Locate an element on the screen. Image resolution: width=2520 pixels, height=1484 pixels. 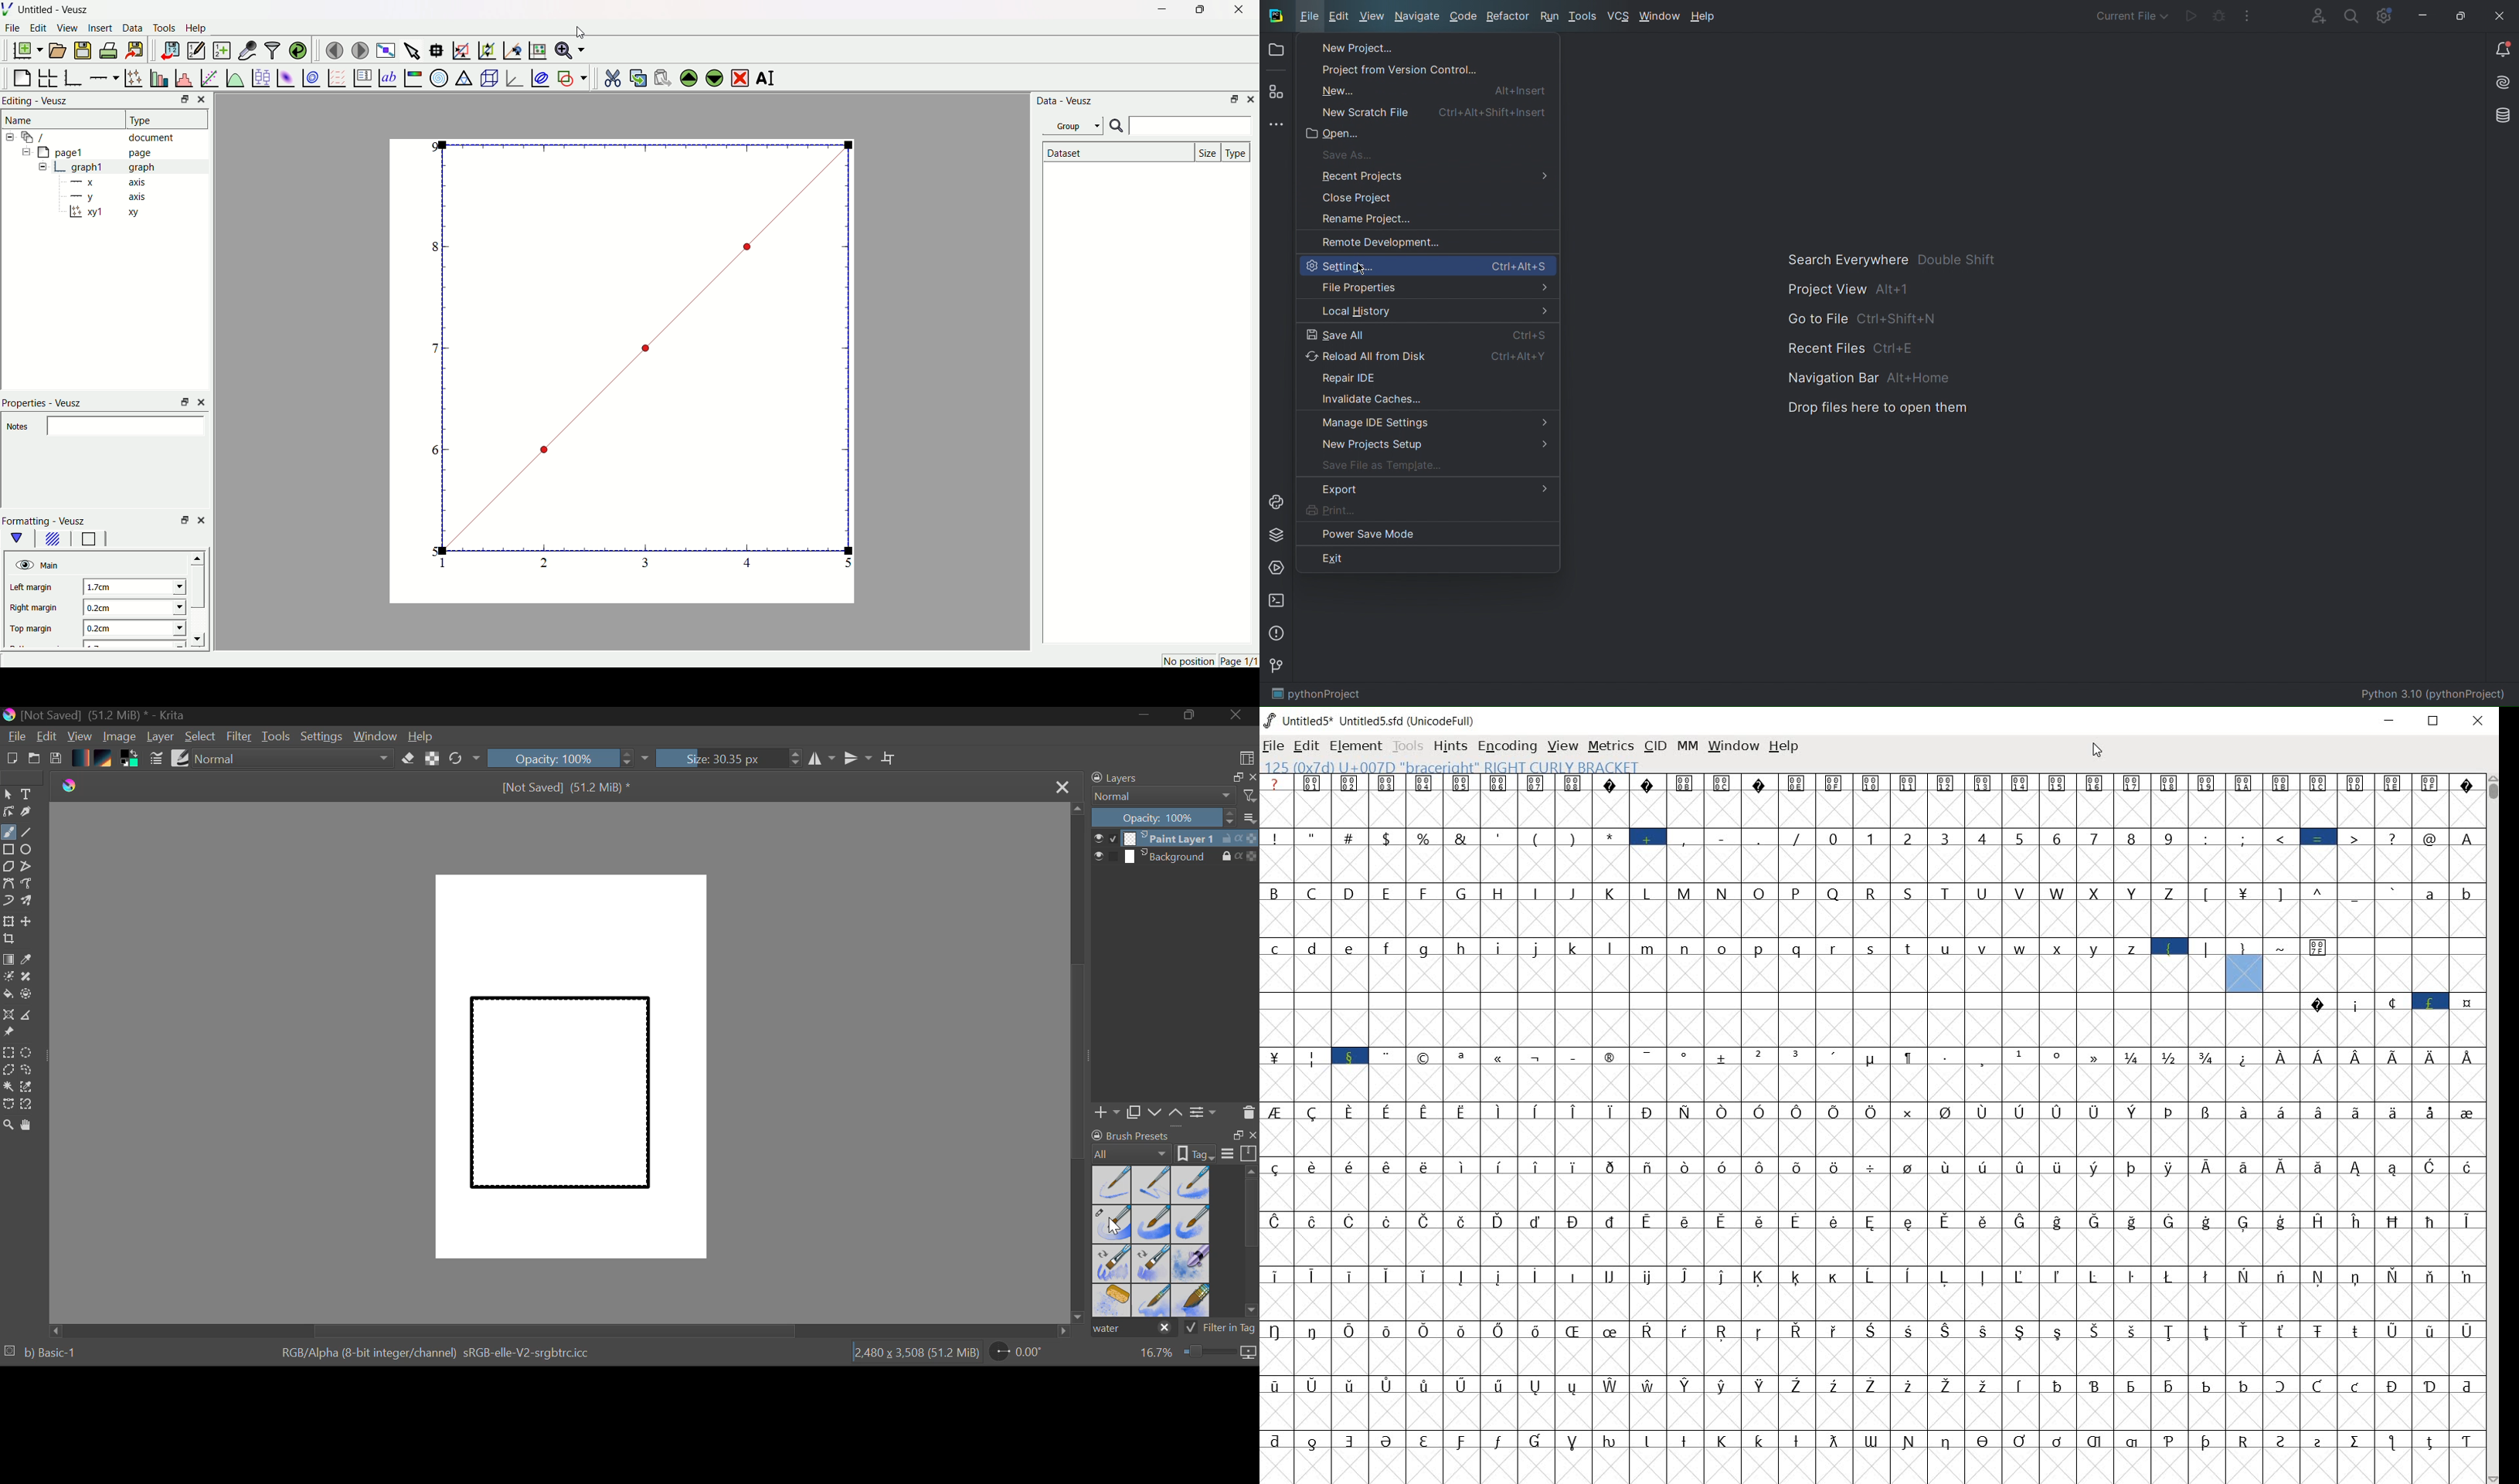
fit a function is located at coordinates (209, 77).